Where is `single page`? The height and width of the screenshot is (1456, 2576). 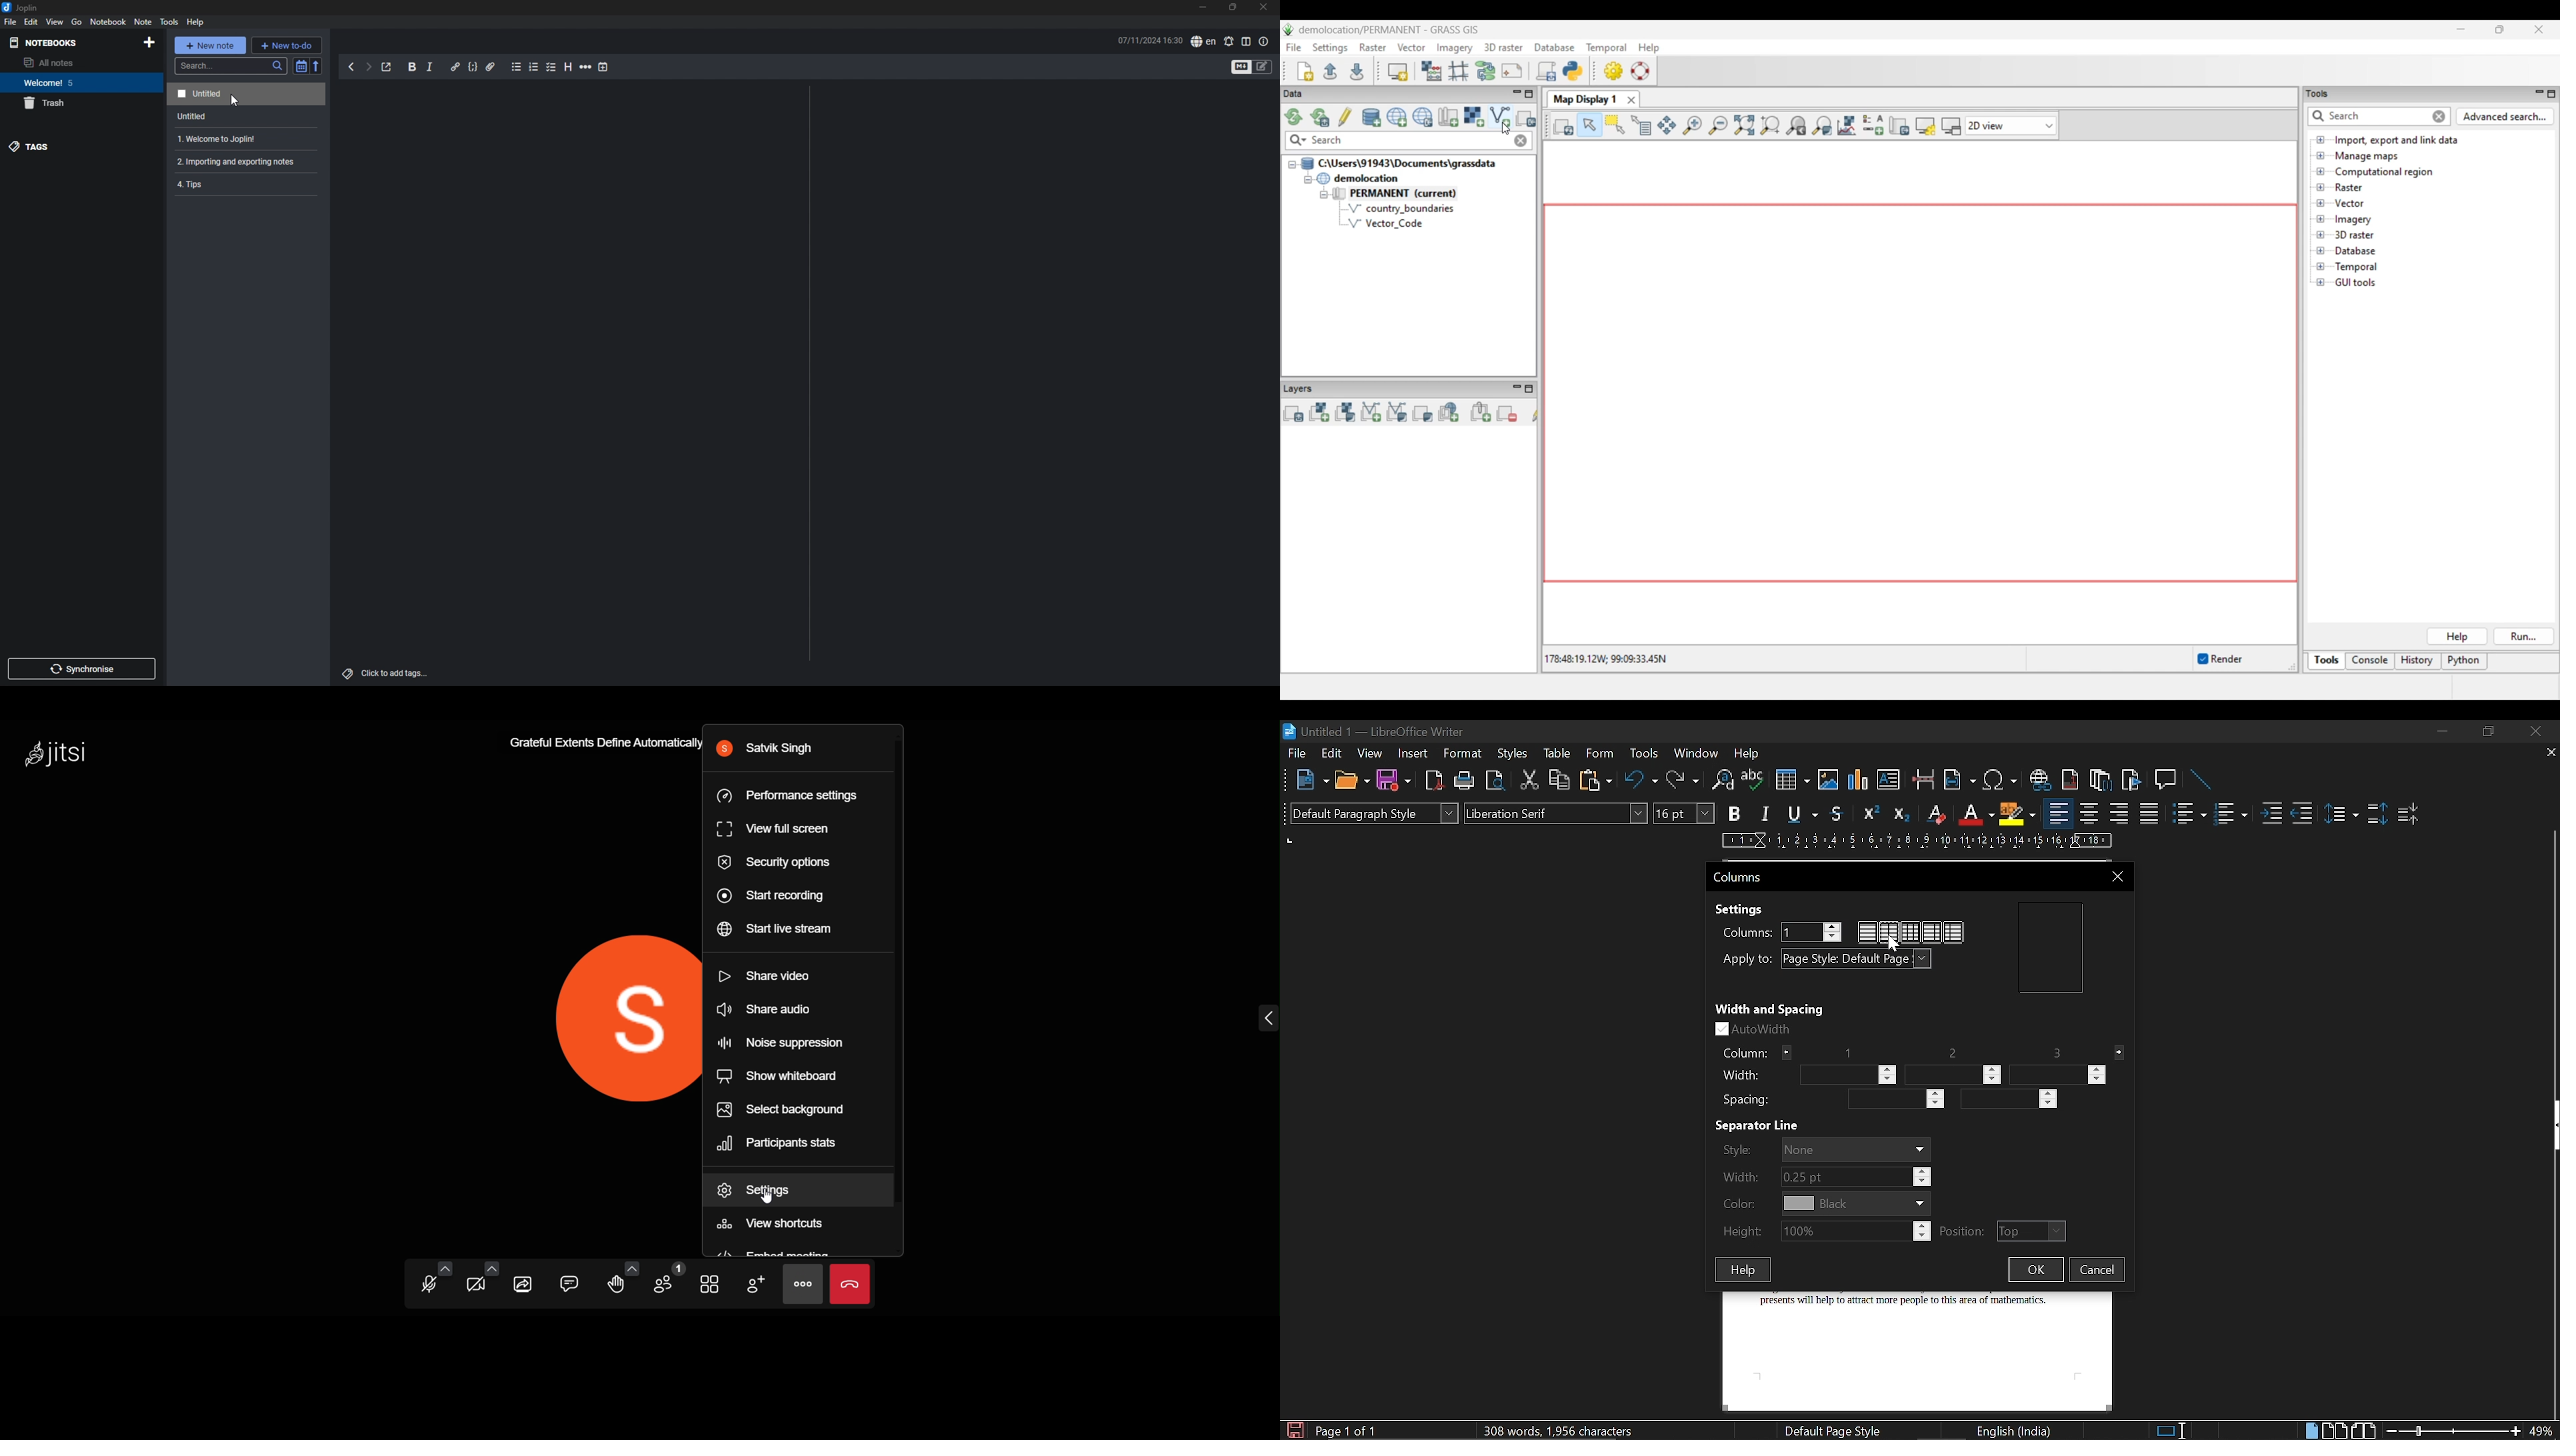
single page is located at coordinates (2306, 1429).